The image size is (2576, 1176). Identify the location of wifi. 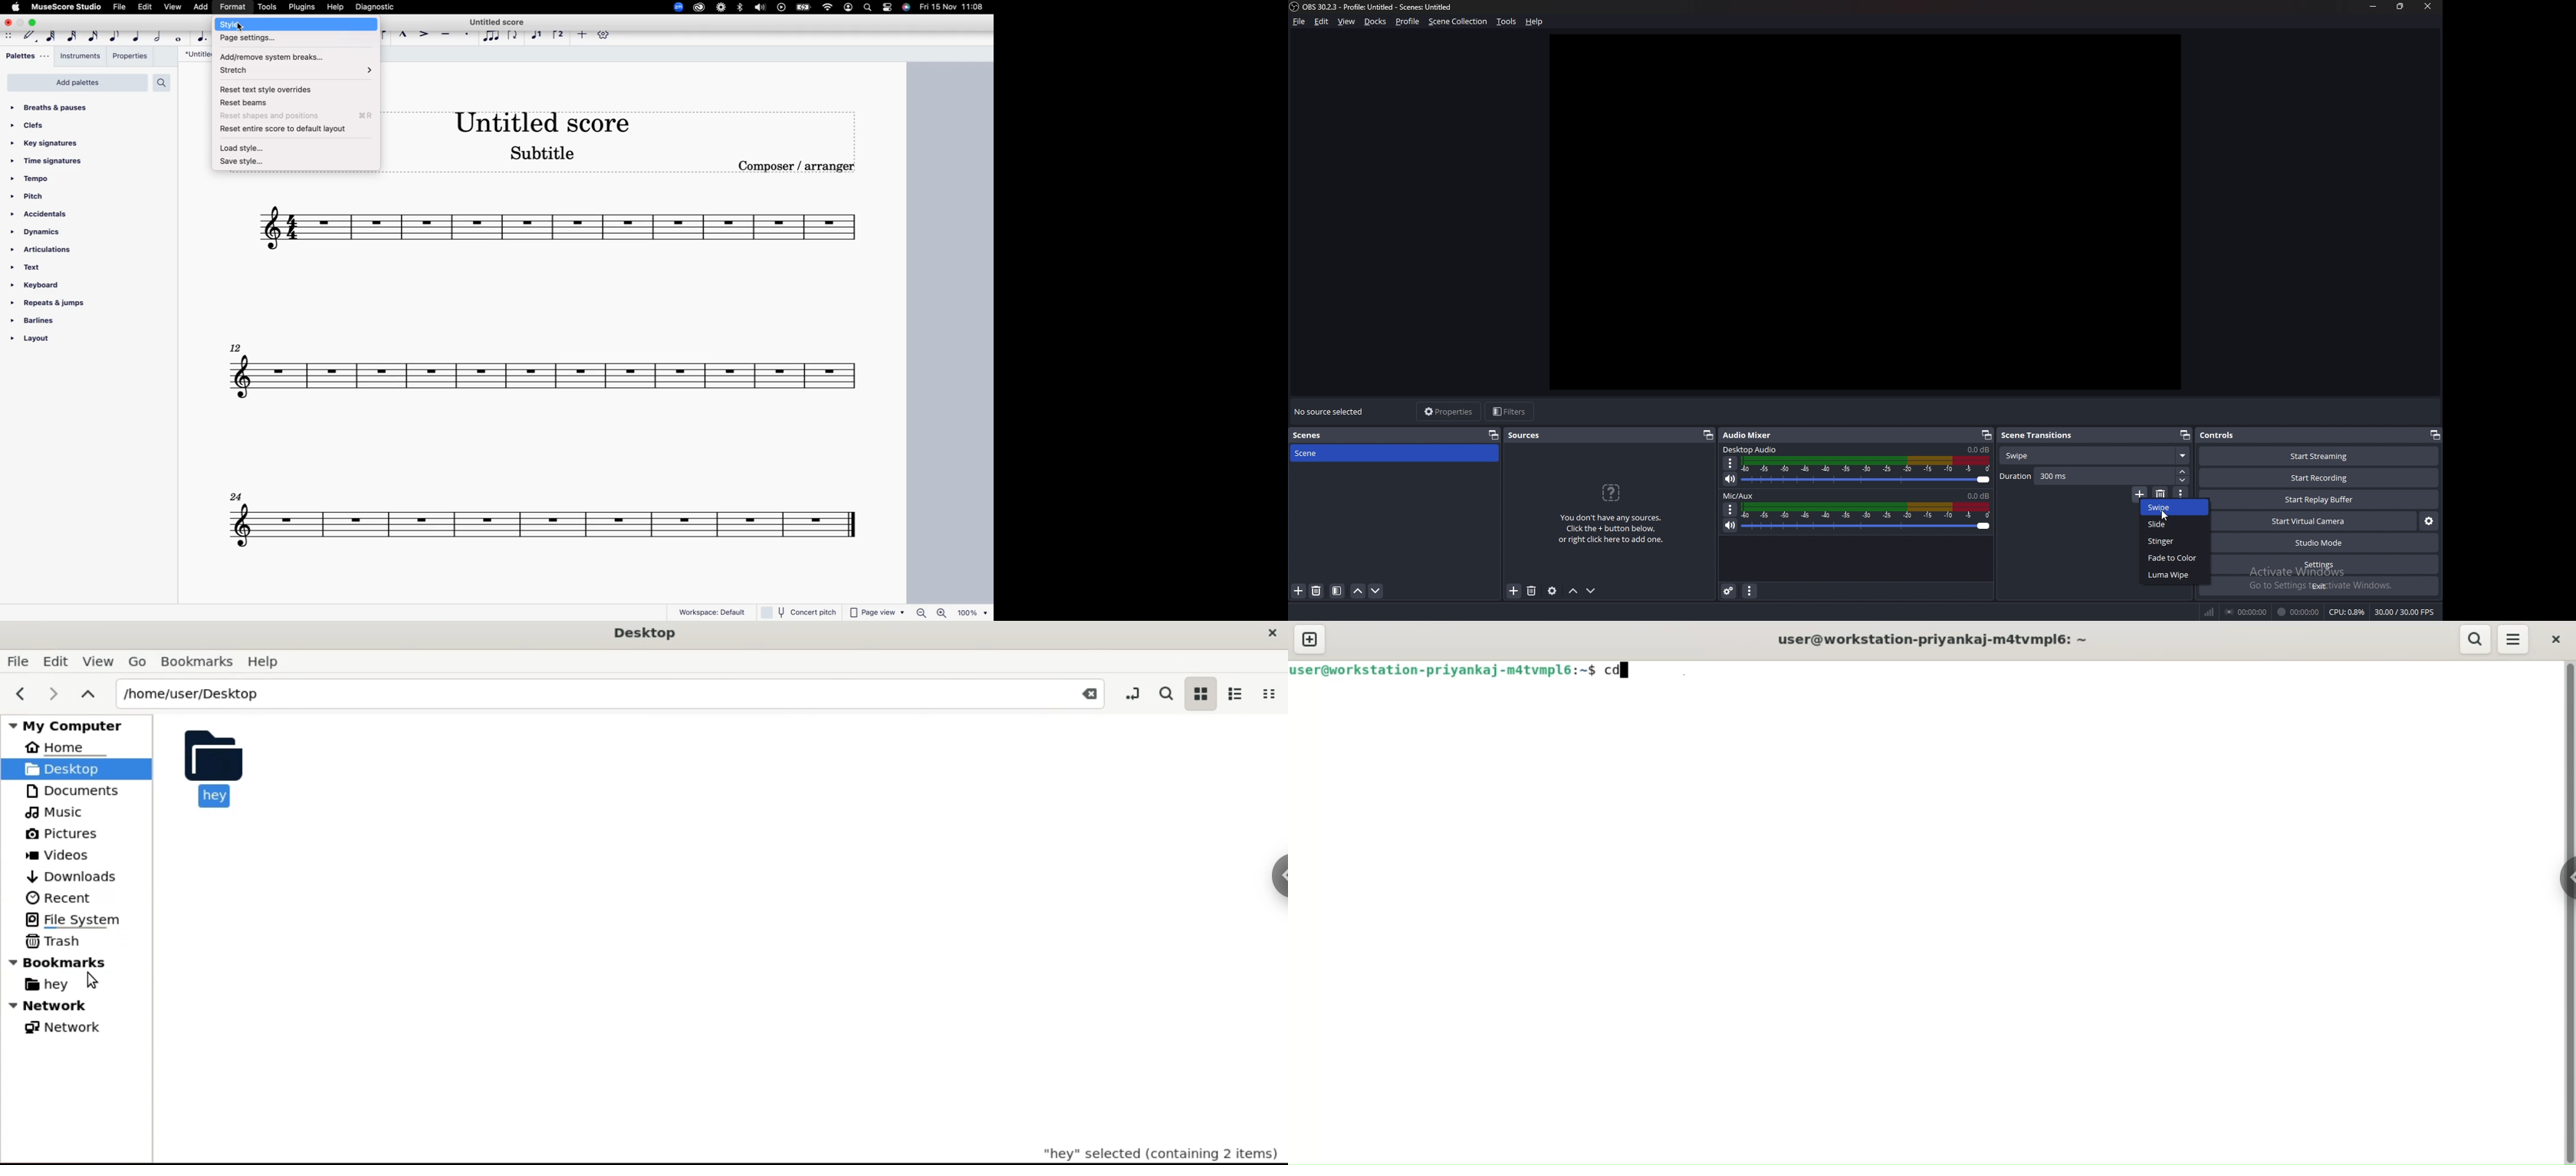
(828, 8).